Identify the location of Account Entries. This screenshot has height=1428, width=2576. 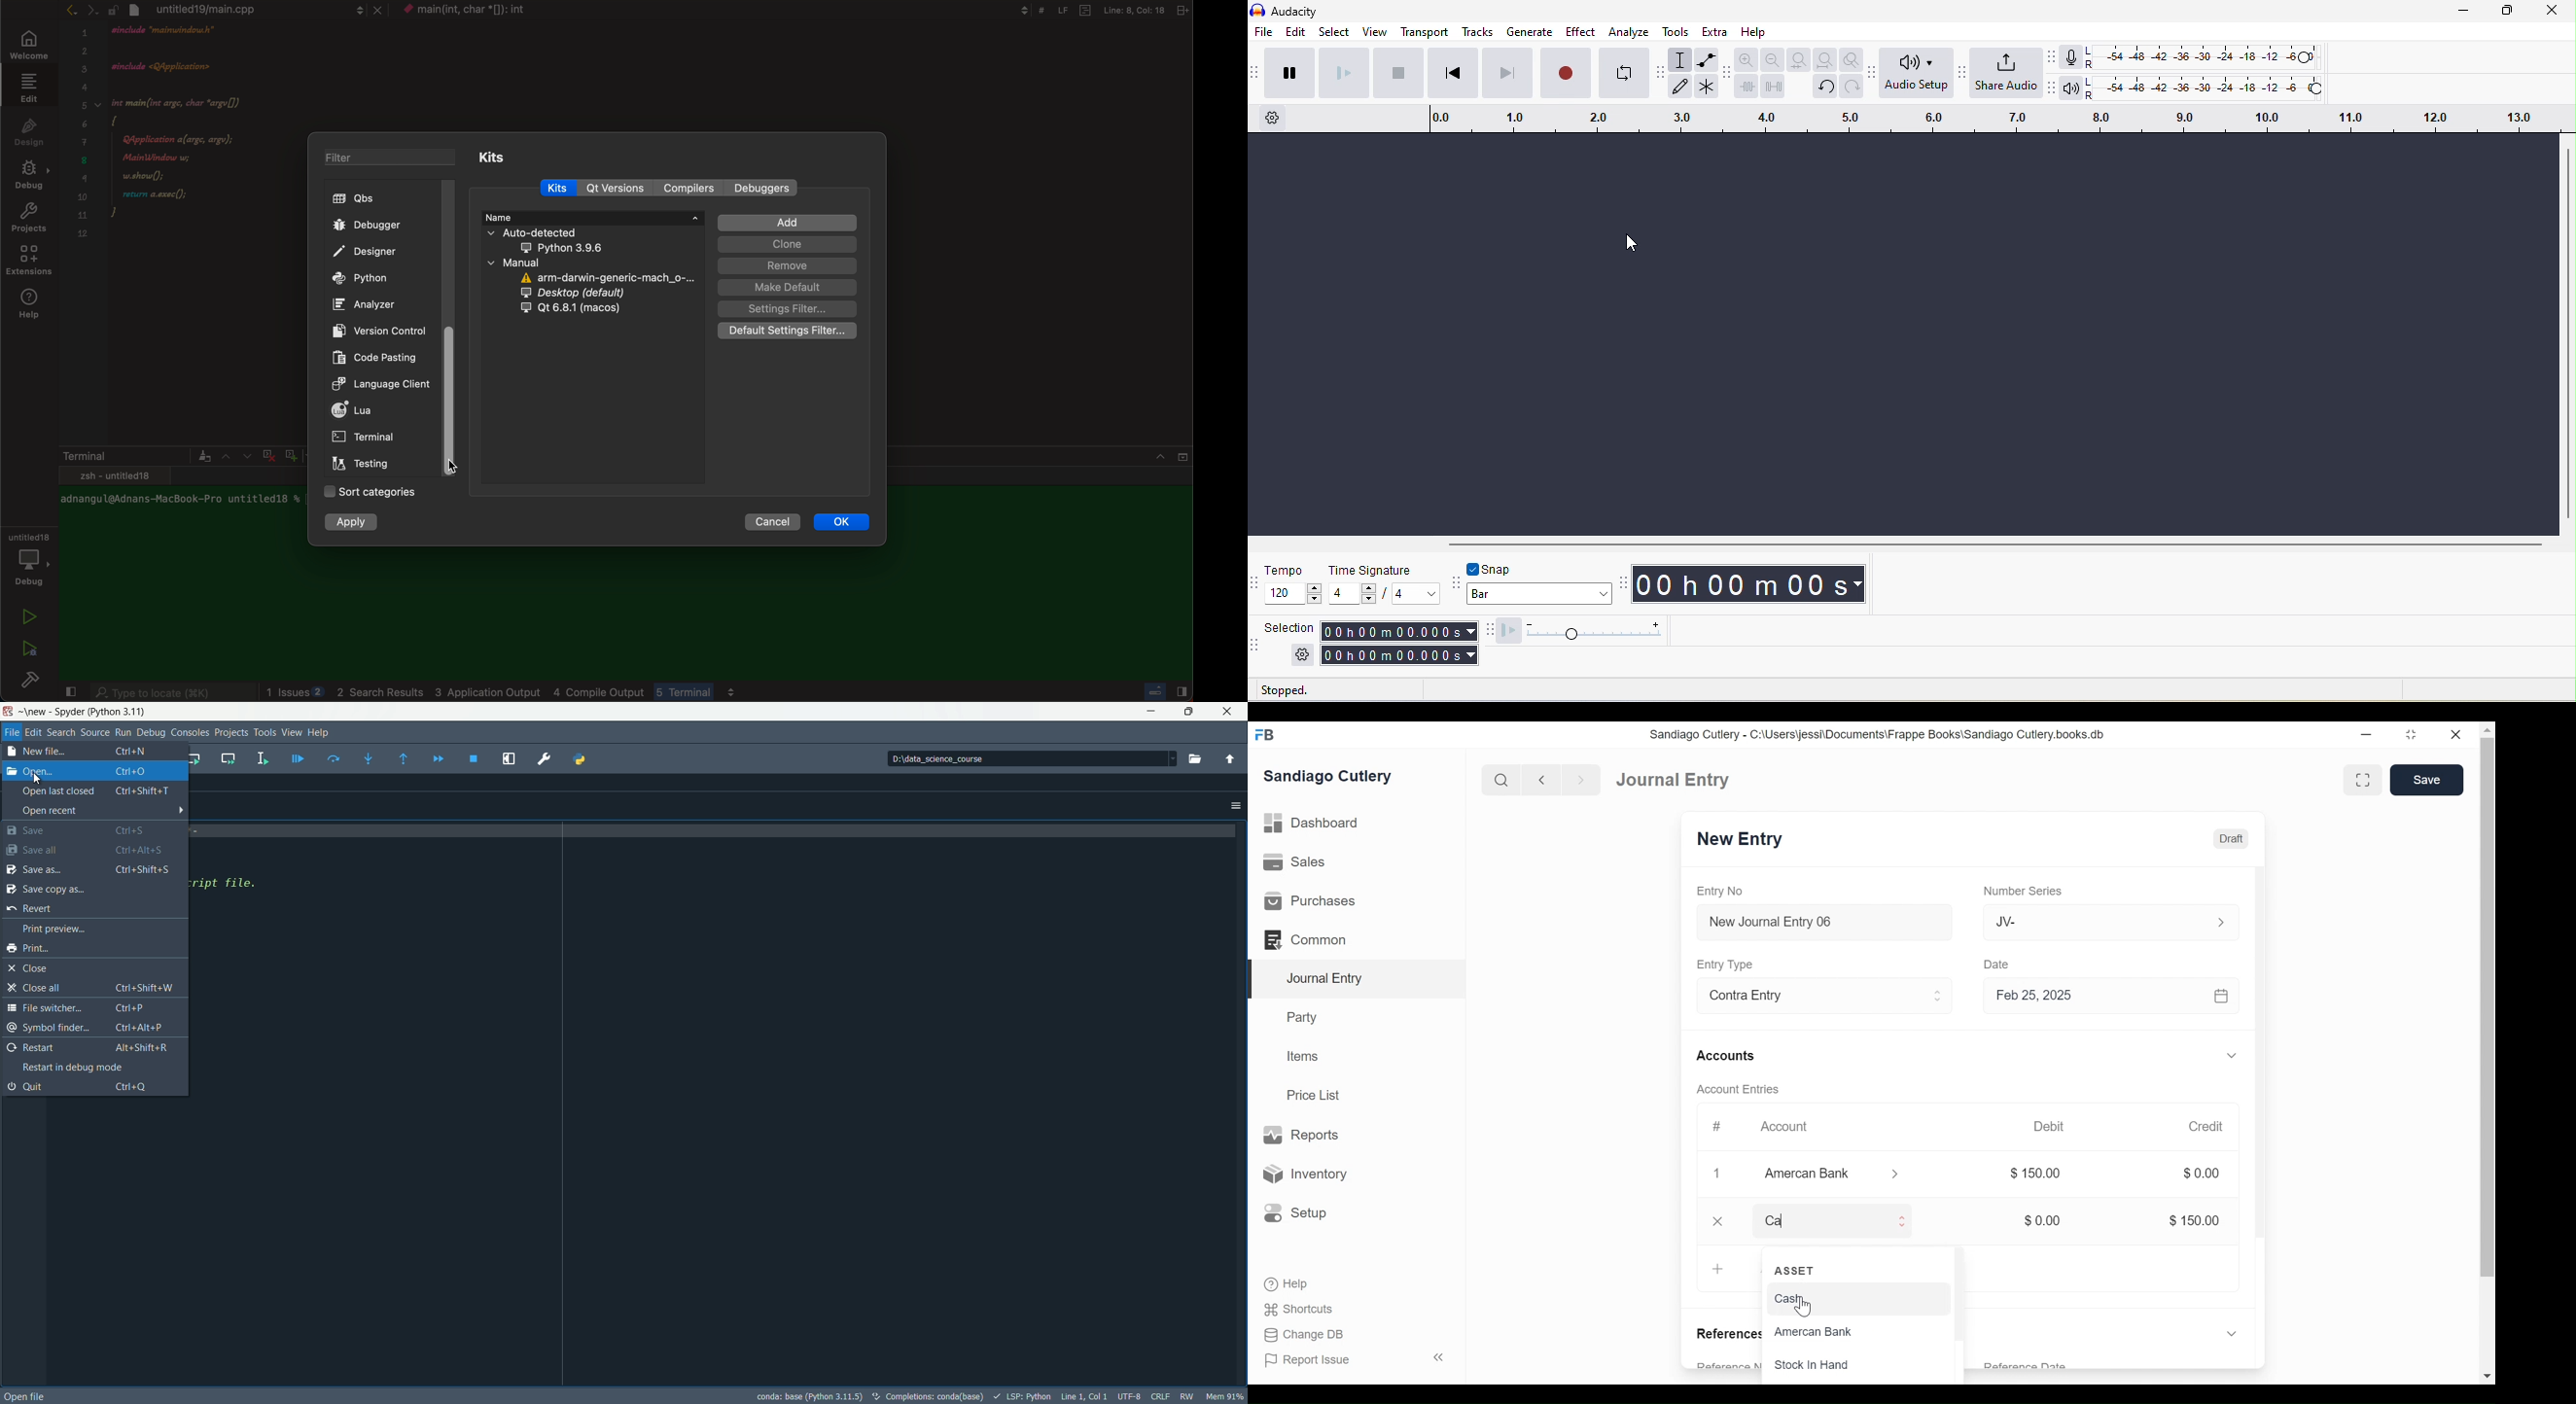
(1737, 1089).